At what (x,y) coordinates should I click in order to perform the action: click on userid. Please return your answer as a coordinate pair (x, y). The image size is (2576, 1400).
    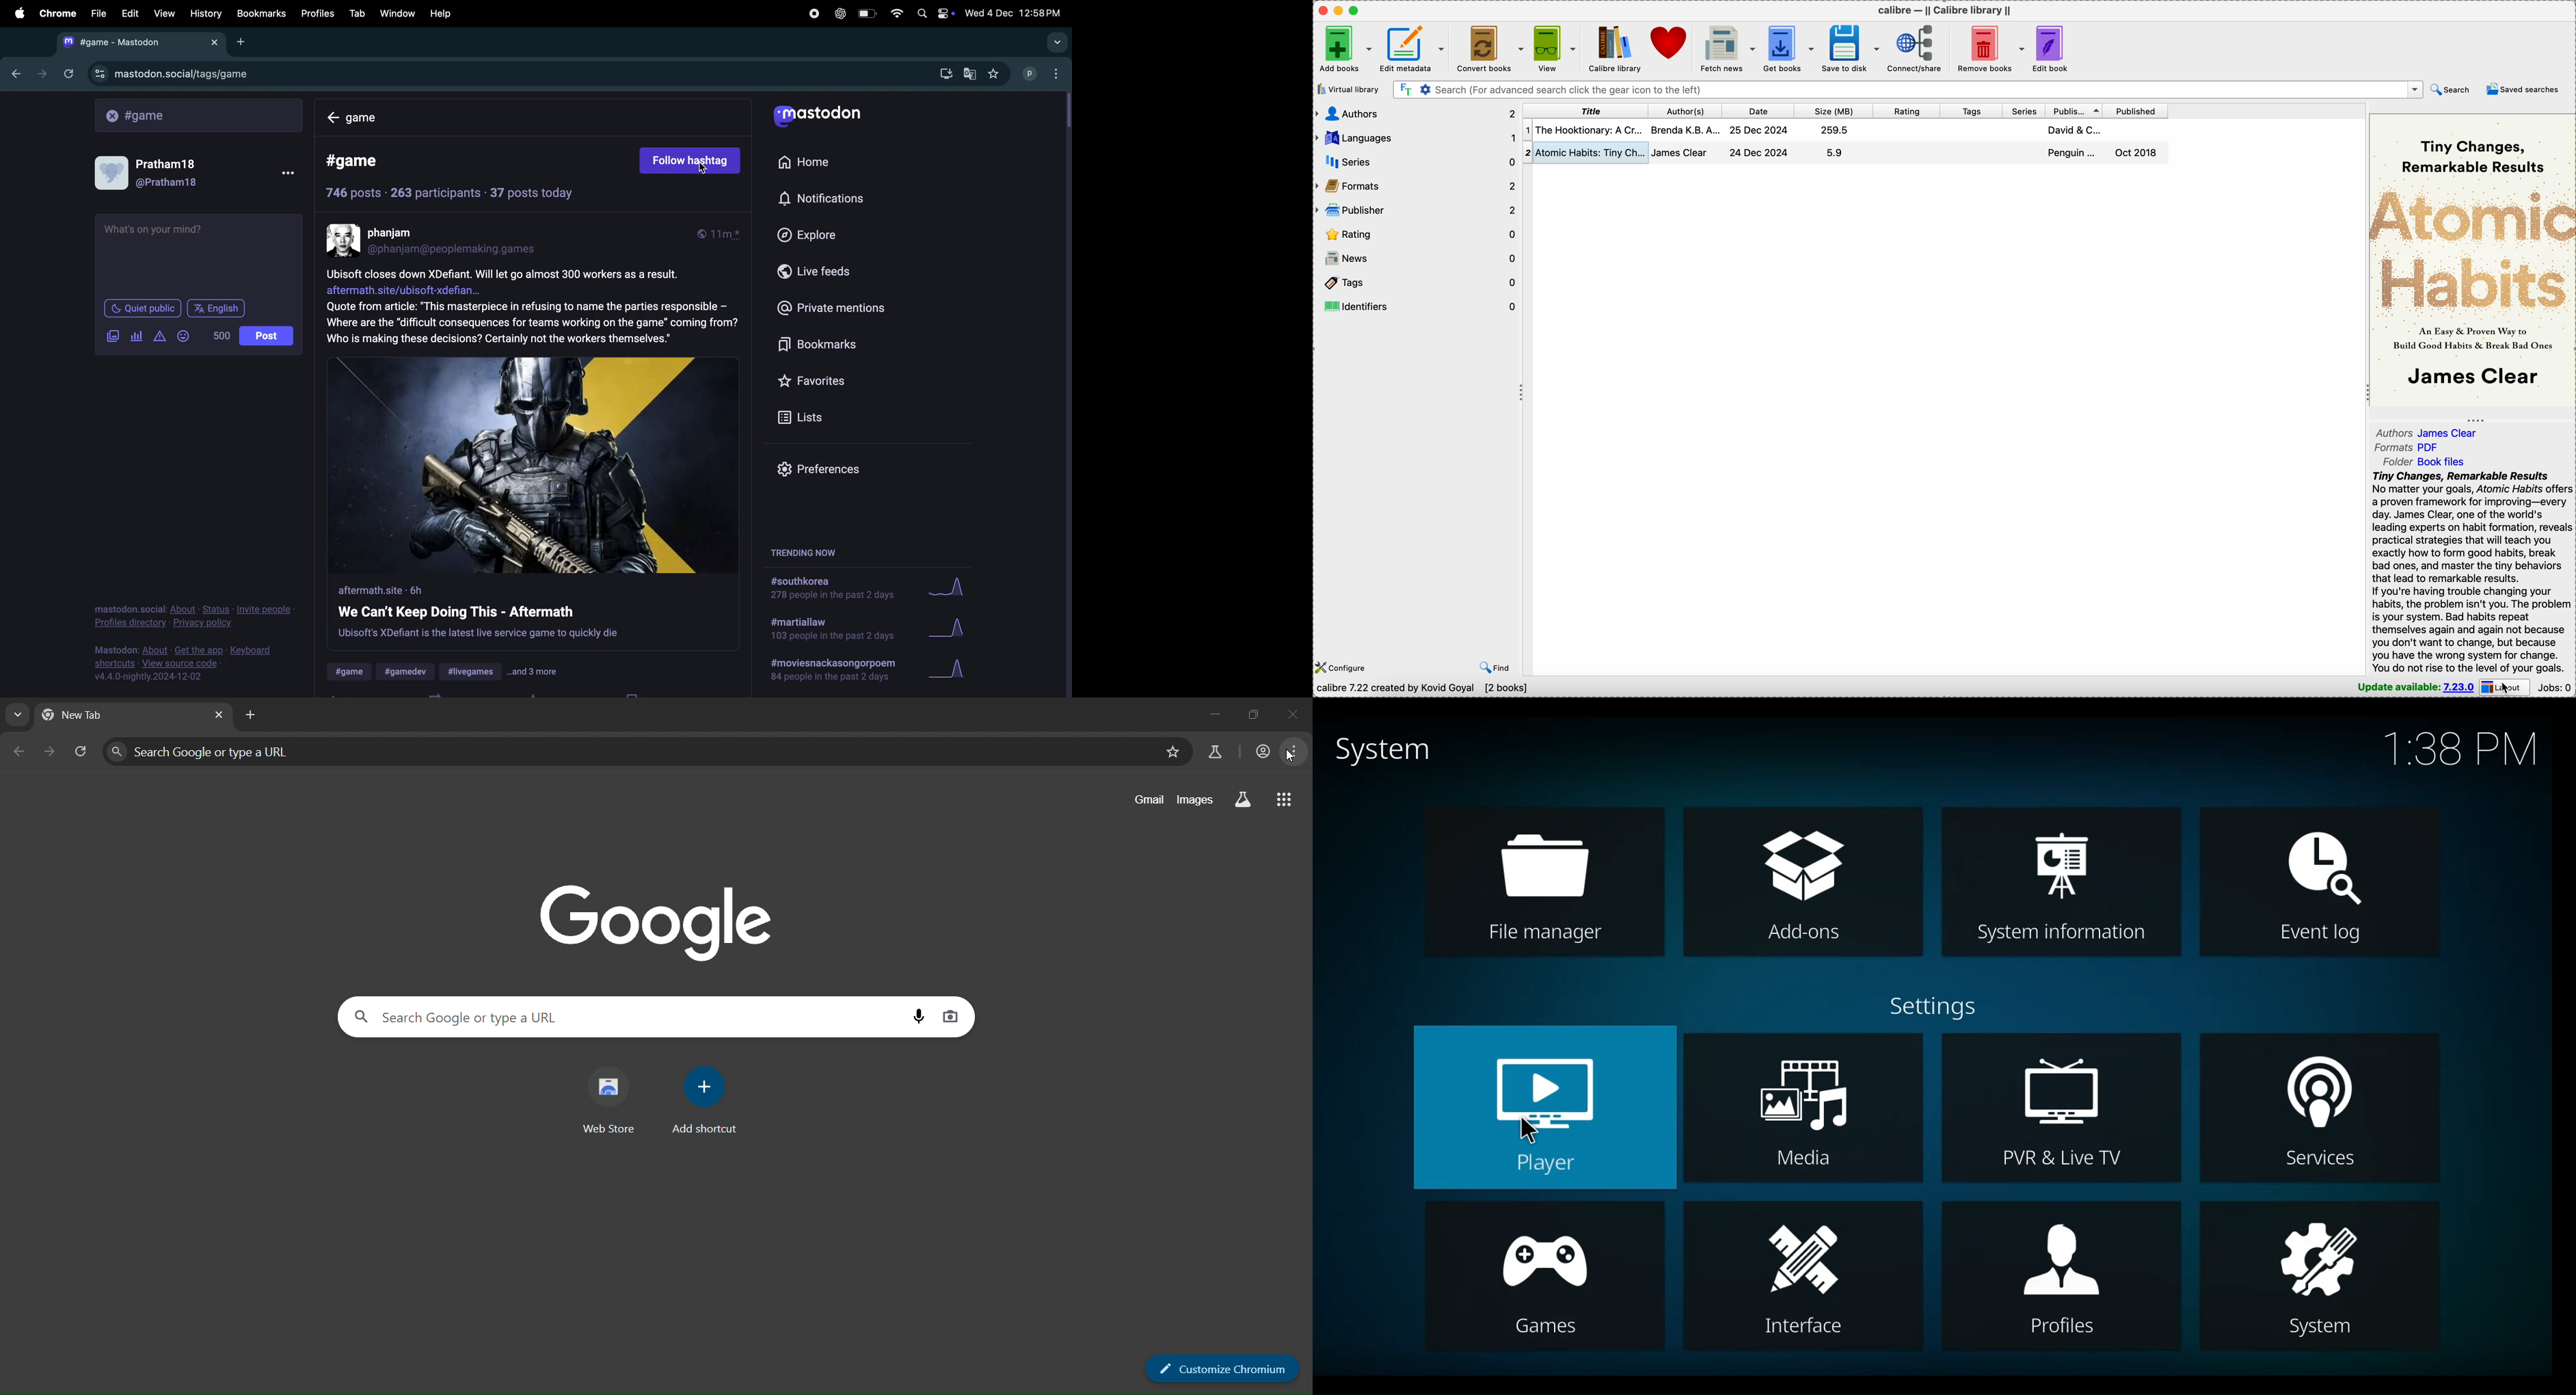
    Looking at the image, I should click on (458, 249).